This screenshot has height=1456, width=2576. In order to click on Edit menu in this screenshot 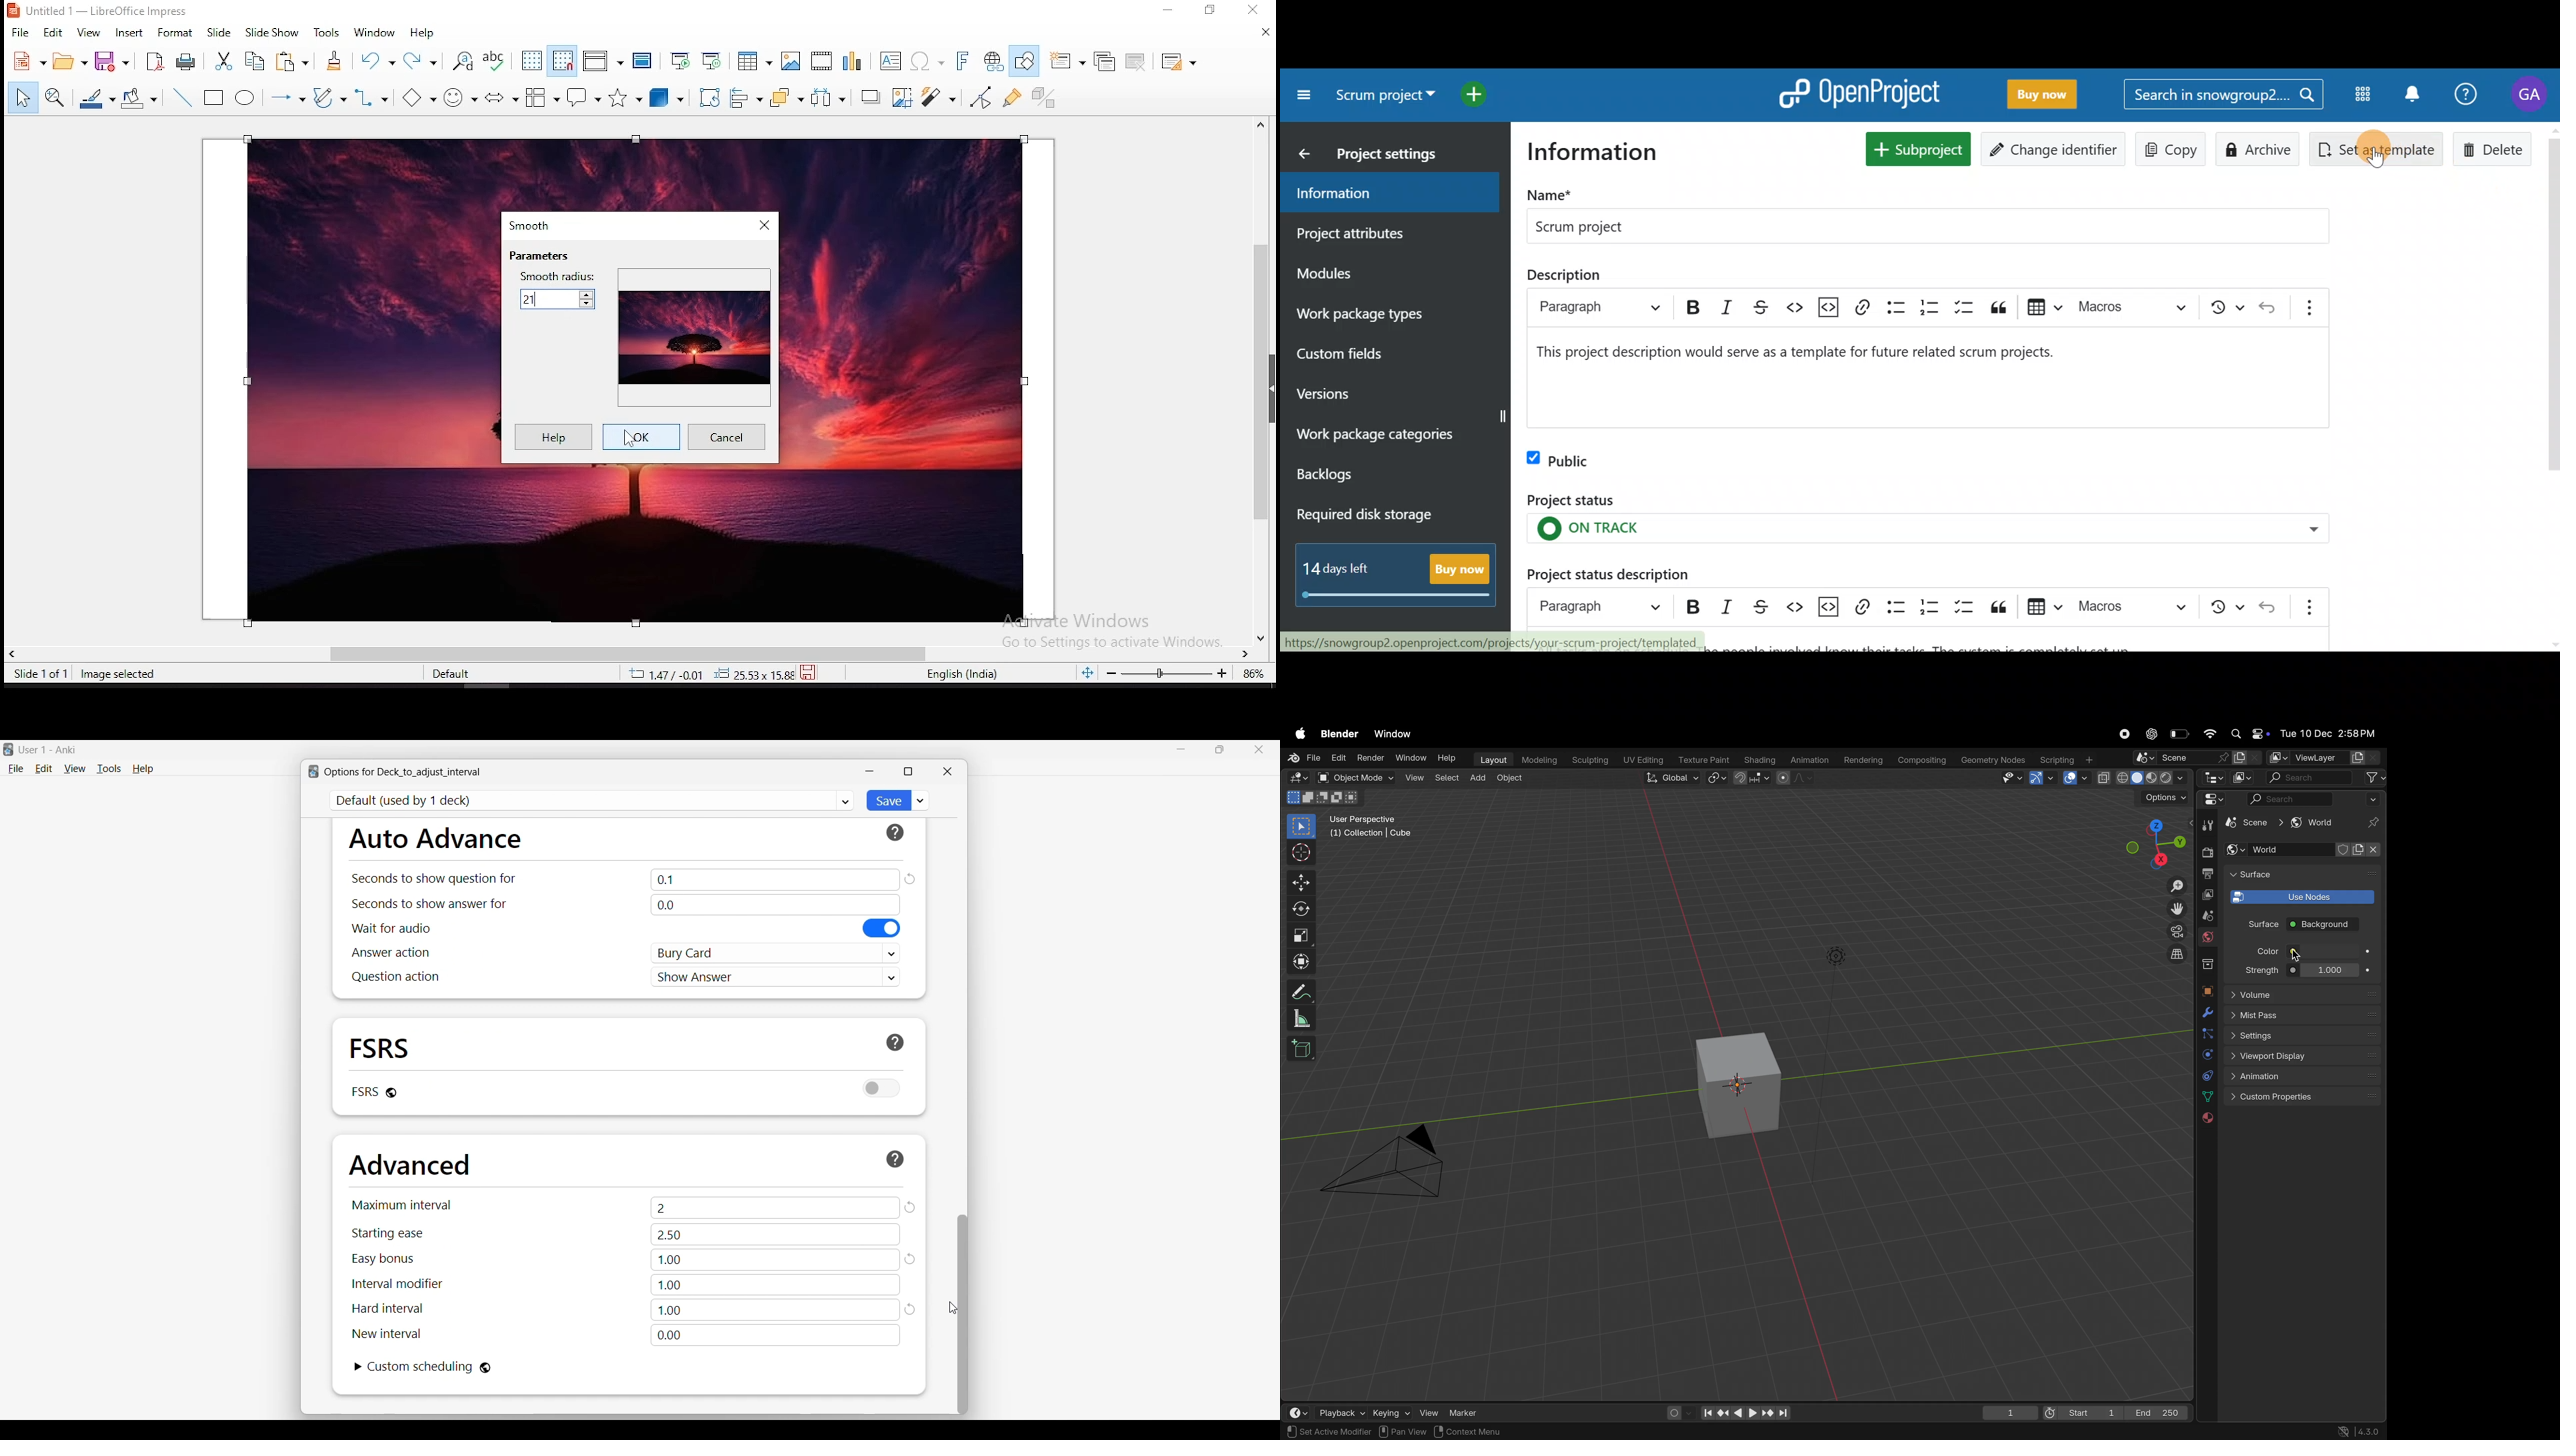, I will do `click(44, 769)`.